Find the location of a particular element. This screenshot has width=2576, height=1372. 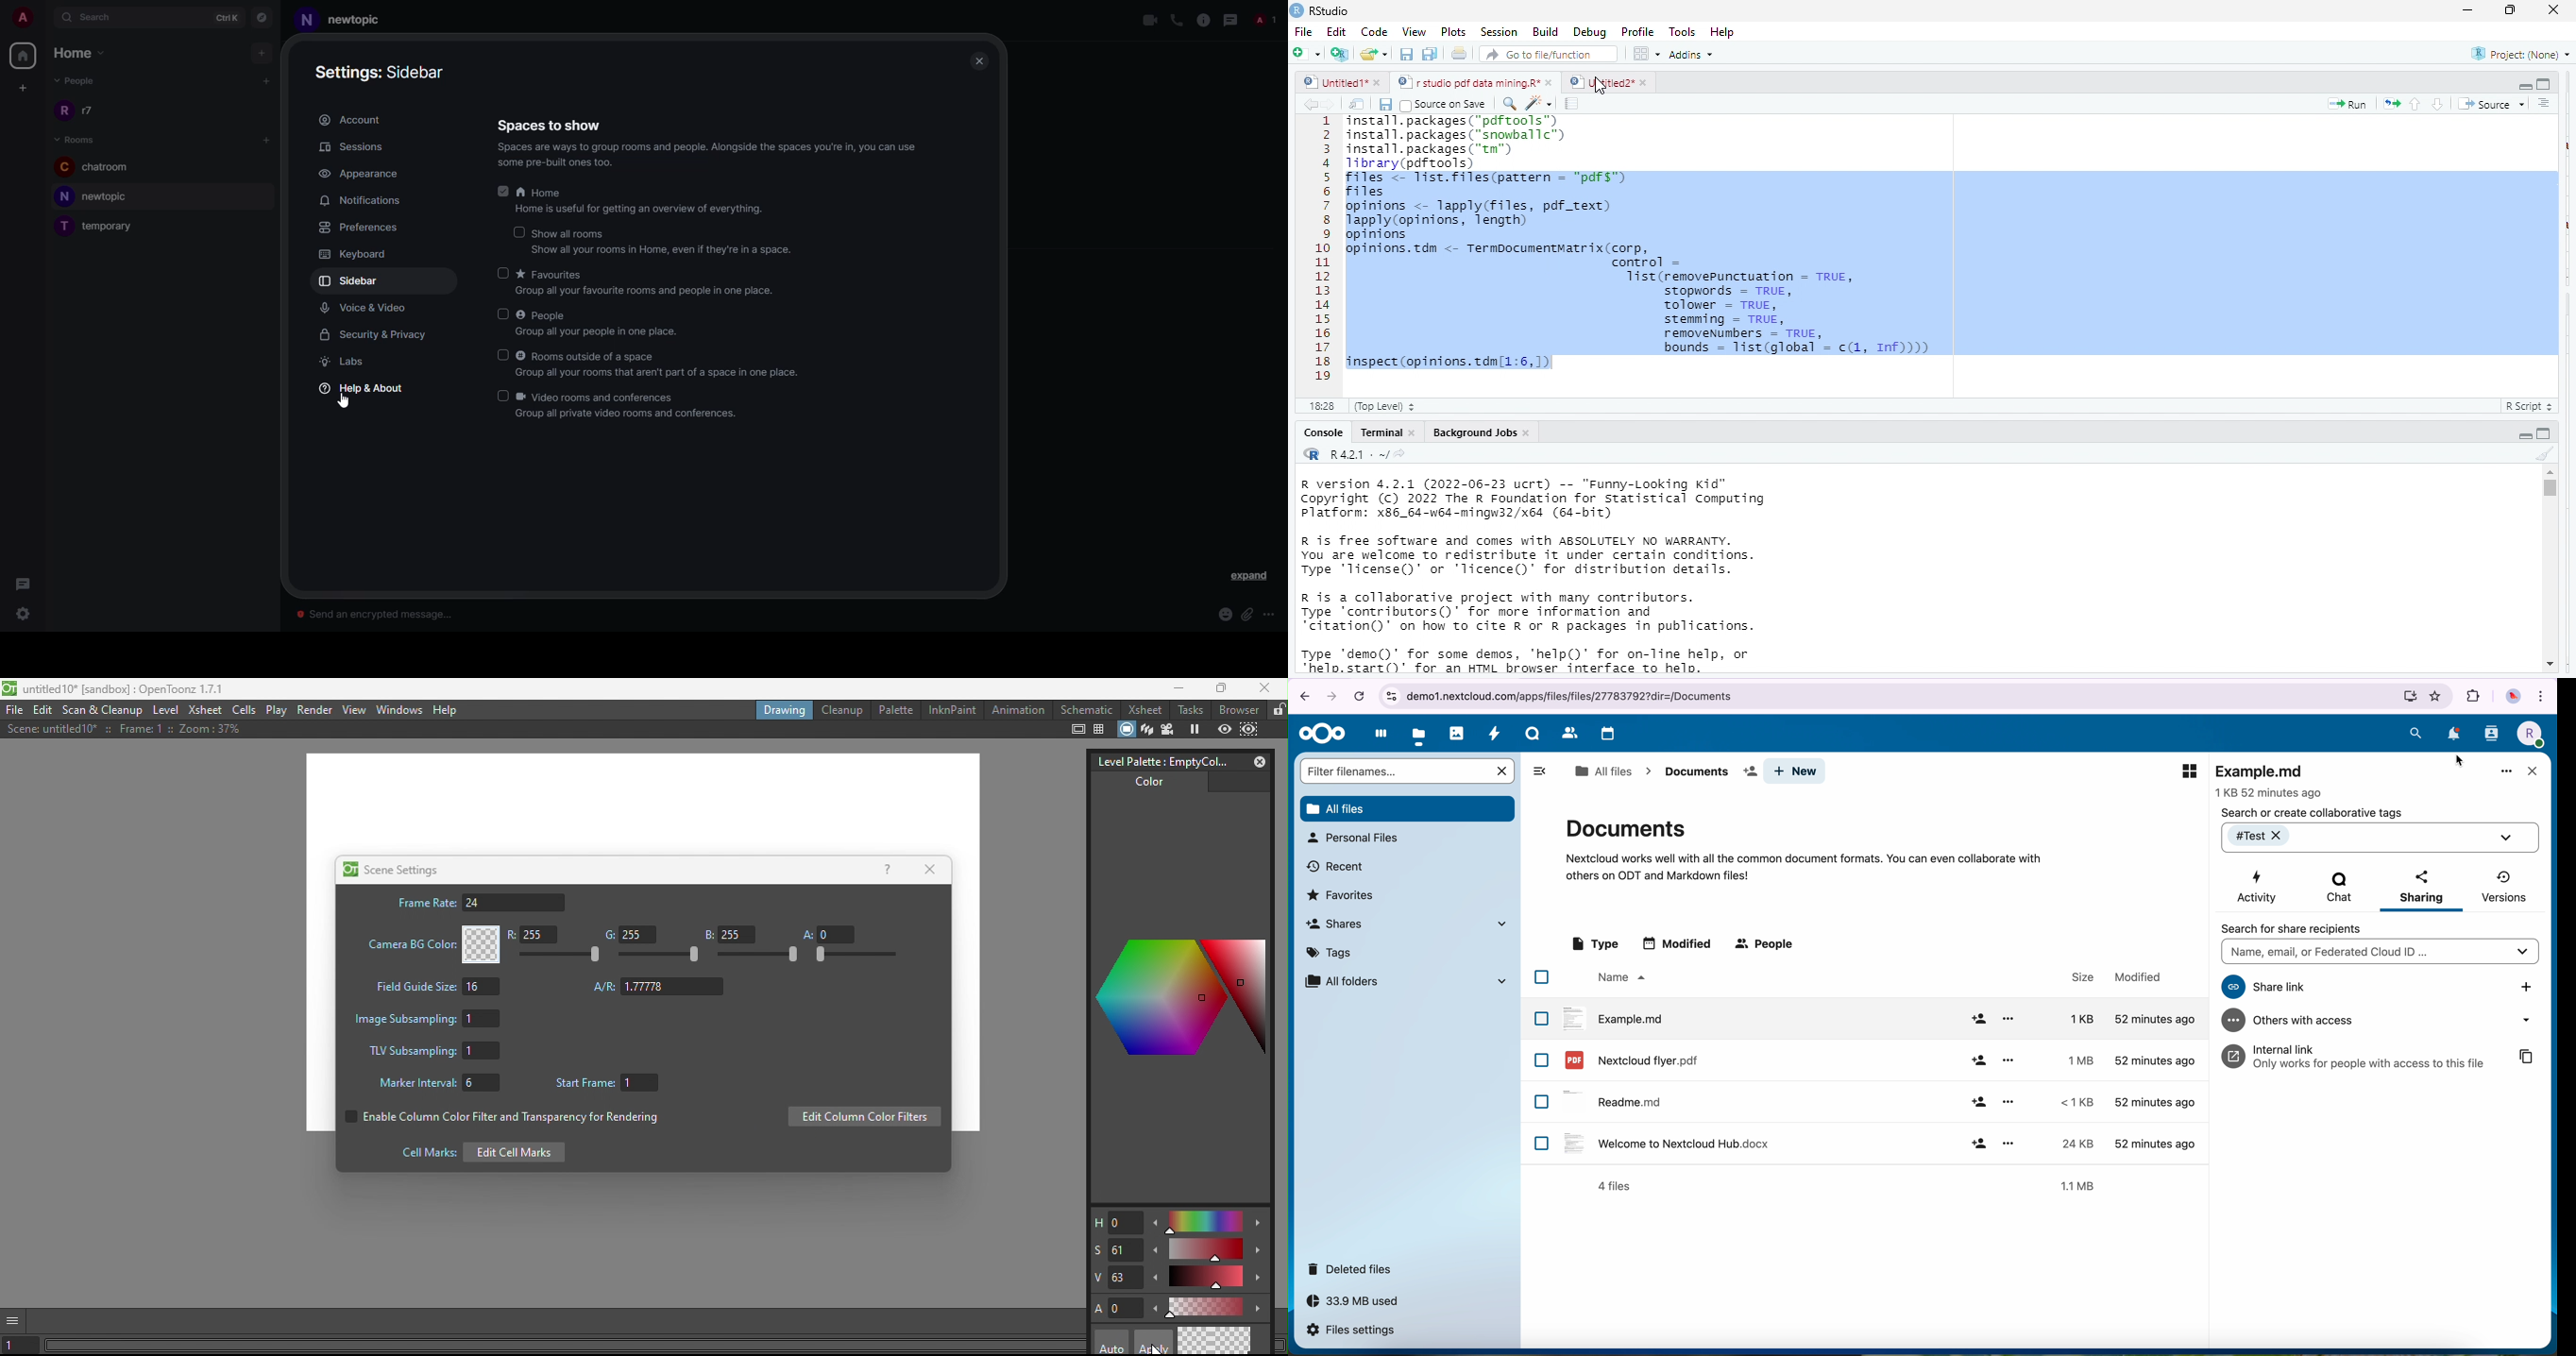

close is located at coordinates (1643, 82).